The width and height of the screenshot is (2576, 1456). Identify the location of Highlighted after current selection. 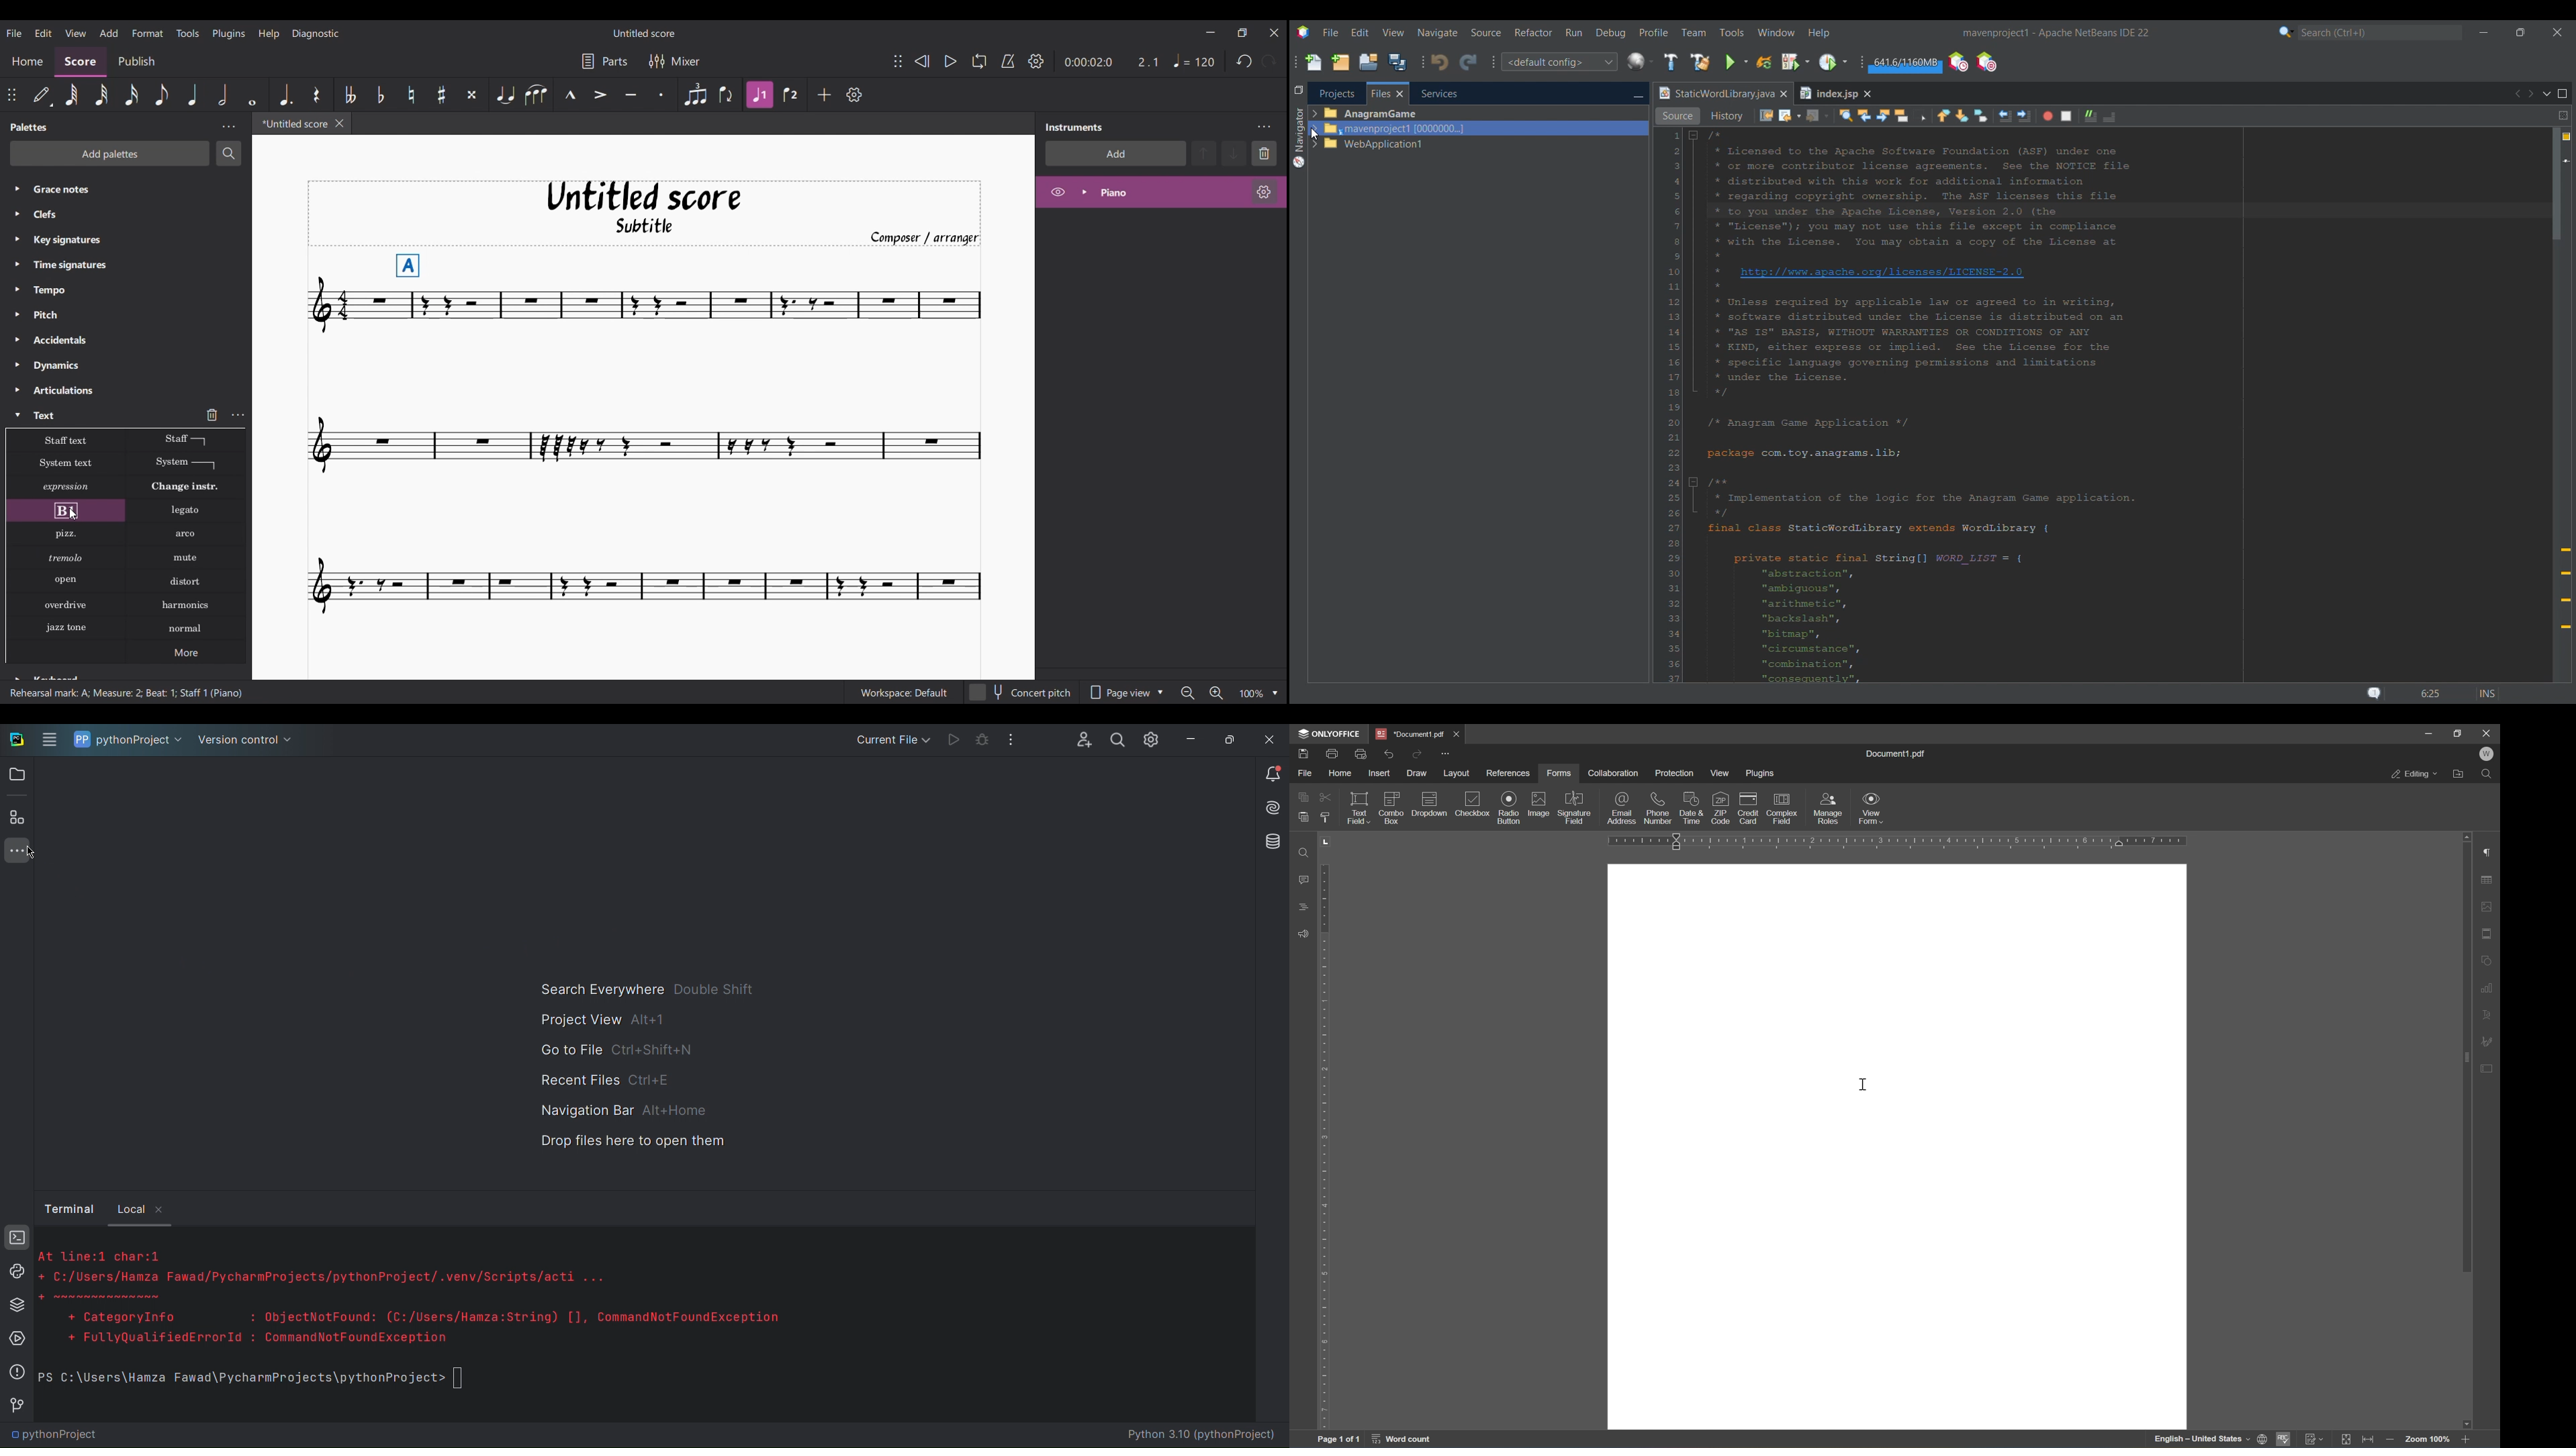
(314, 94).